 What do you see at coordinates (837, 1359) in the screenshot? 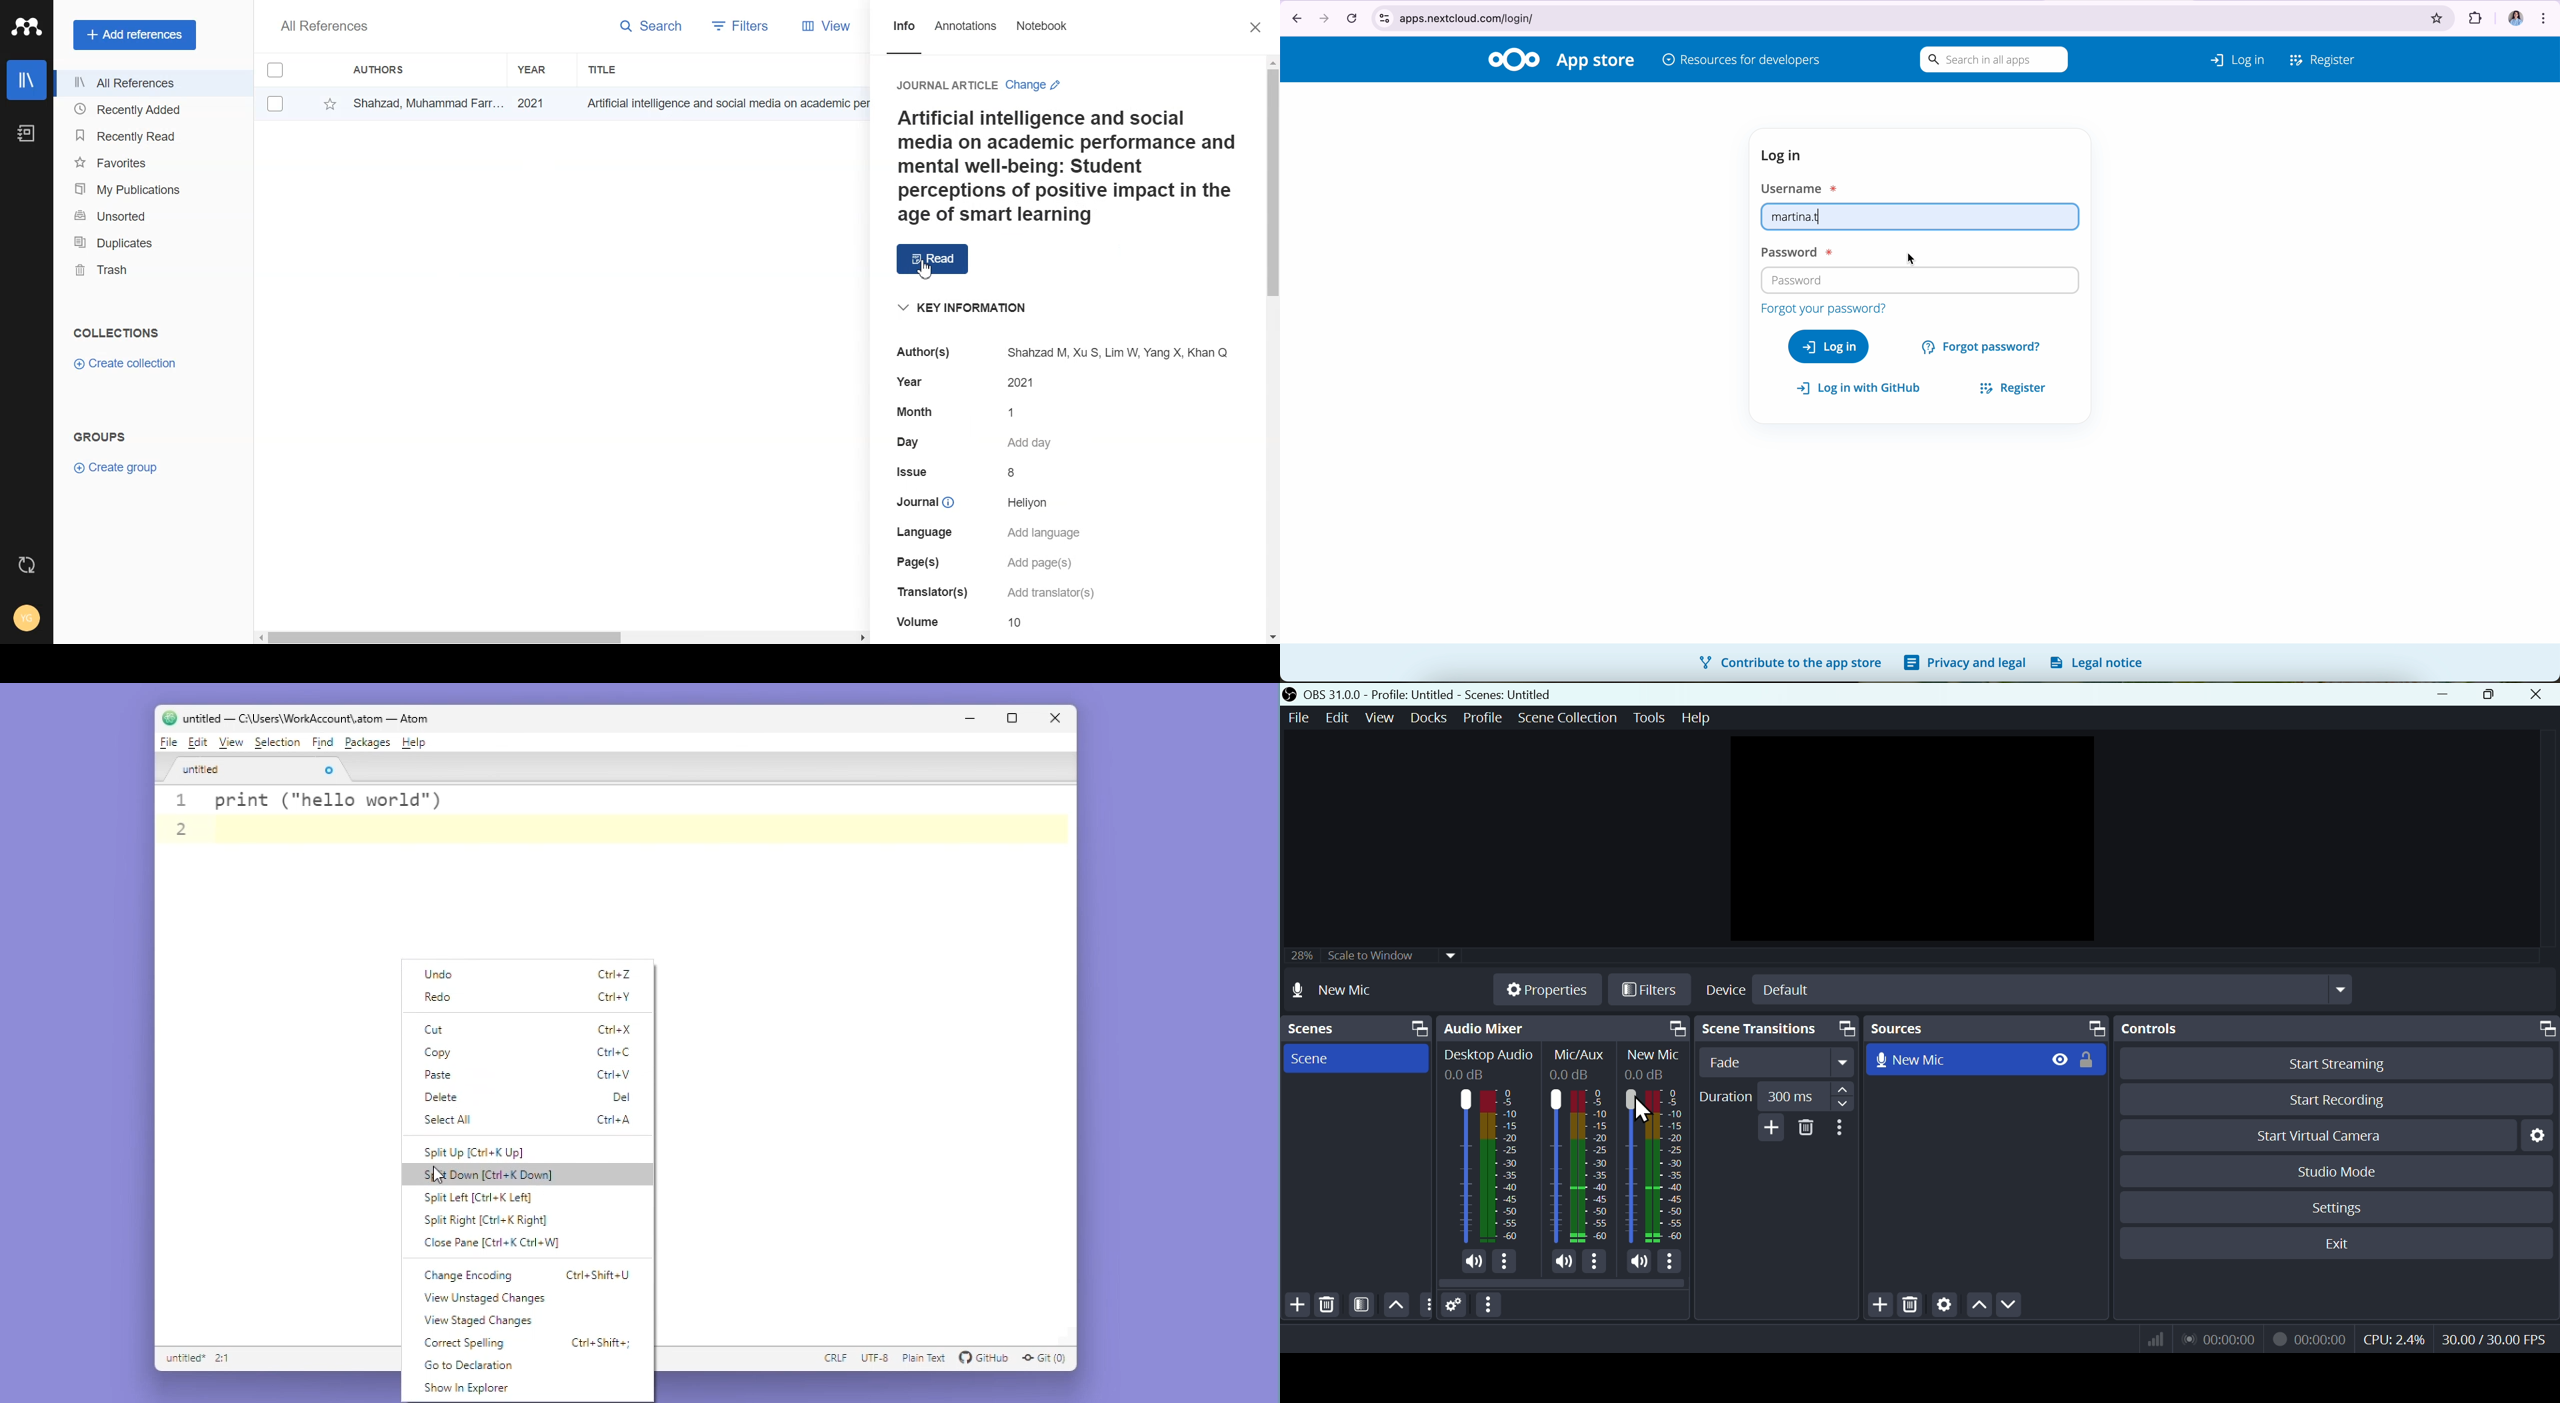
I see `CRLF` at bounding box center [837, 1359].